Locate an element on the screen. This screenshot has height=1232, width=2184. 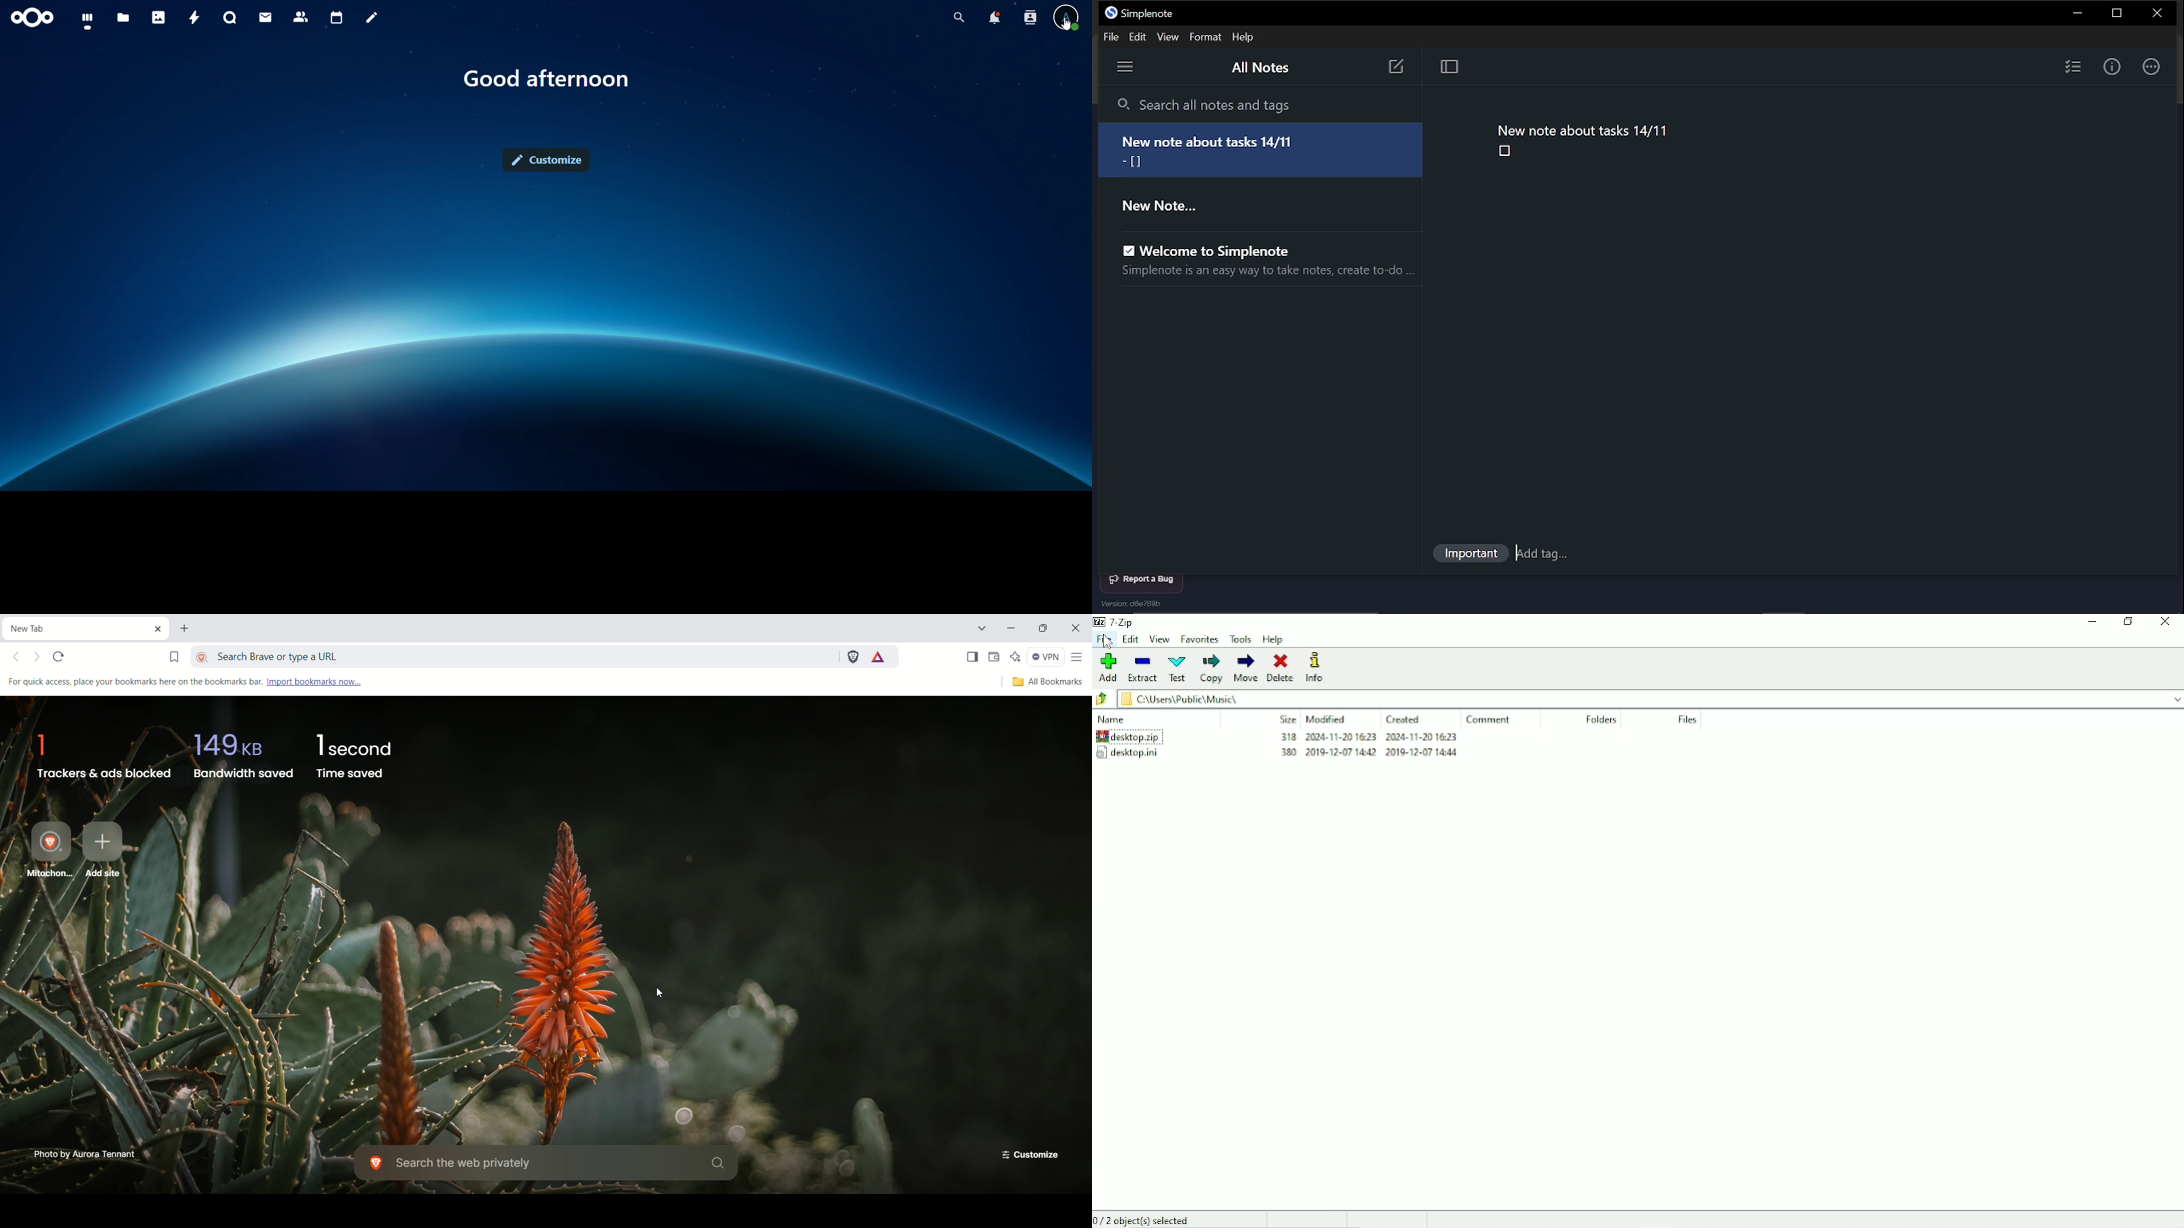
Minimize is located at coordinates (2093, 622).